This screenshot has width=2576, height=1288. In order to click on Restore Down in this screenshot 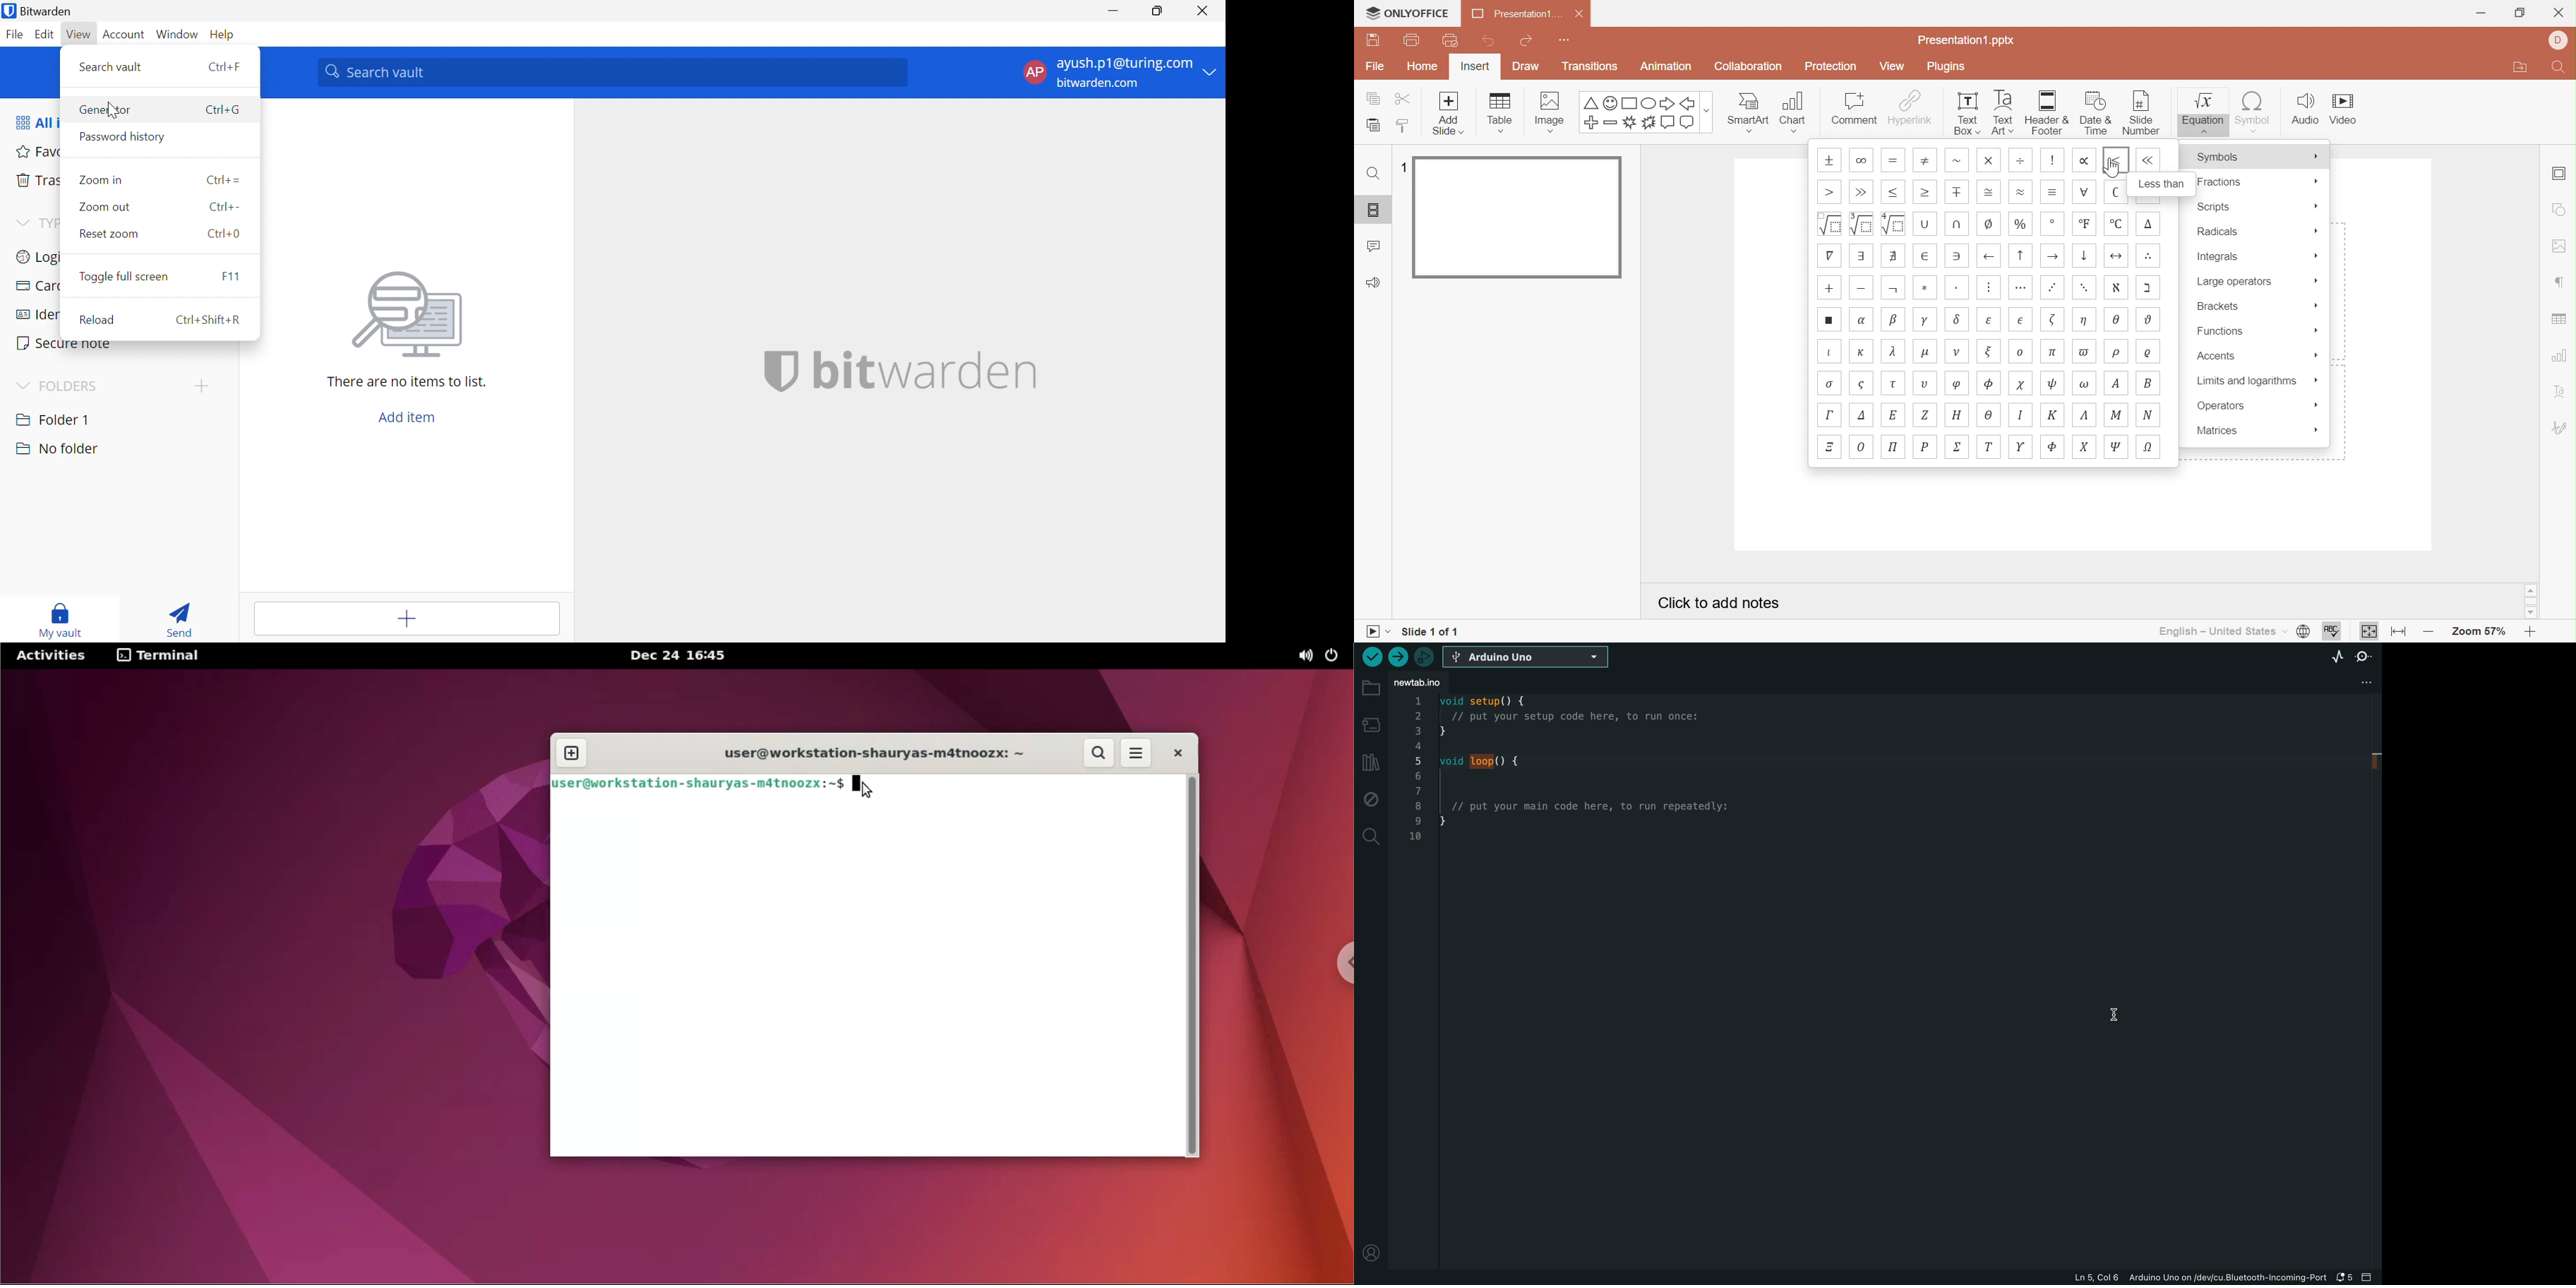, I will do `click(2523, 12)`.